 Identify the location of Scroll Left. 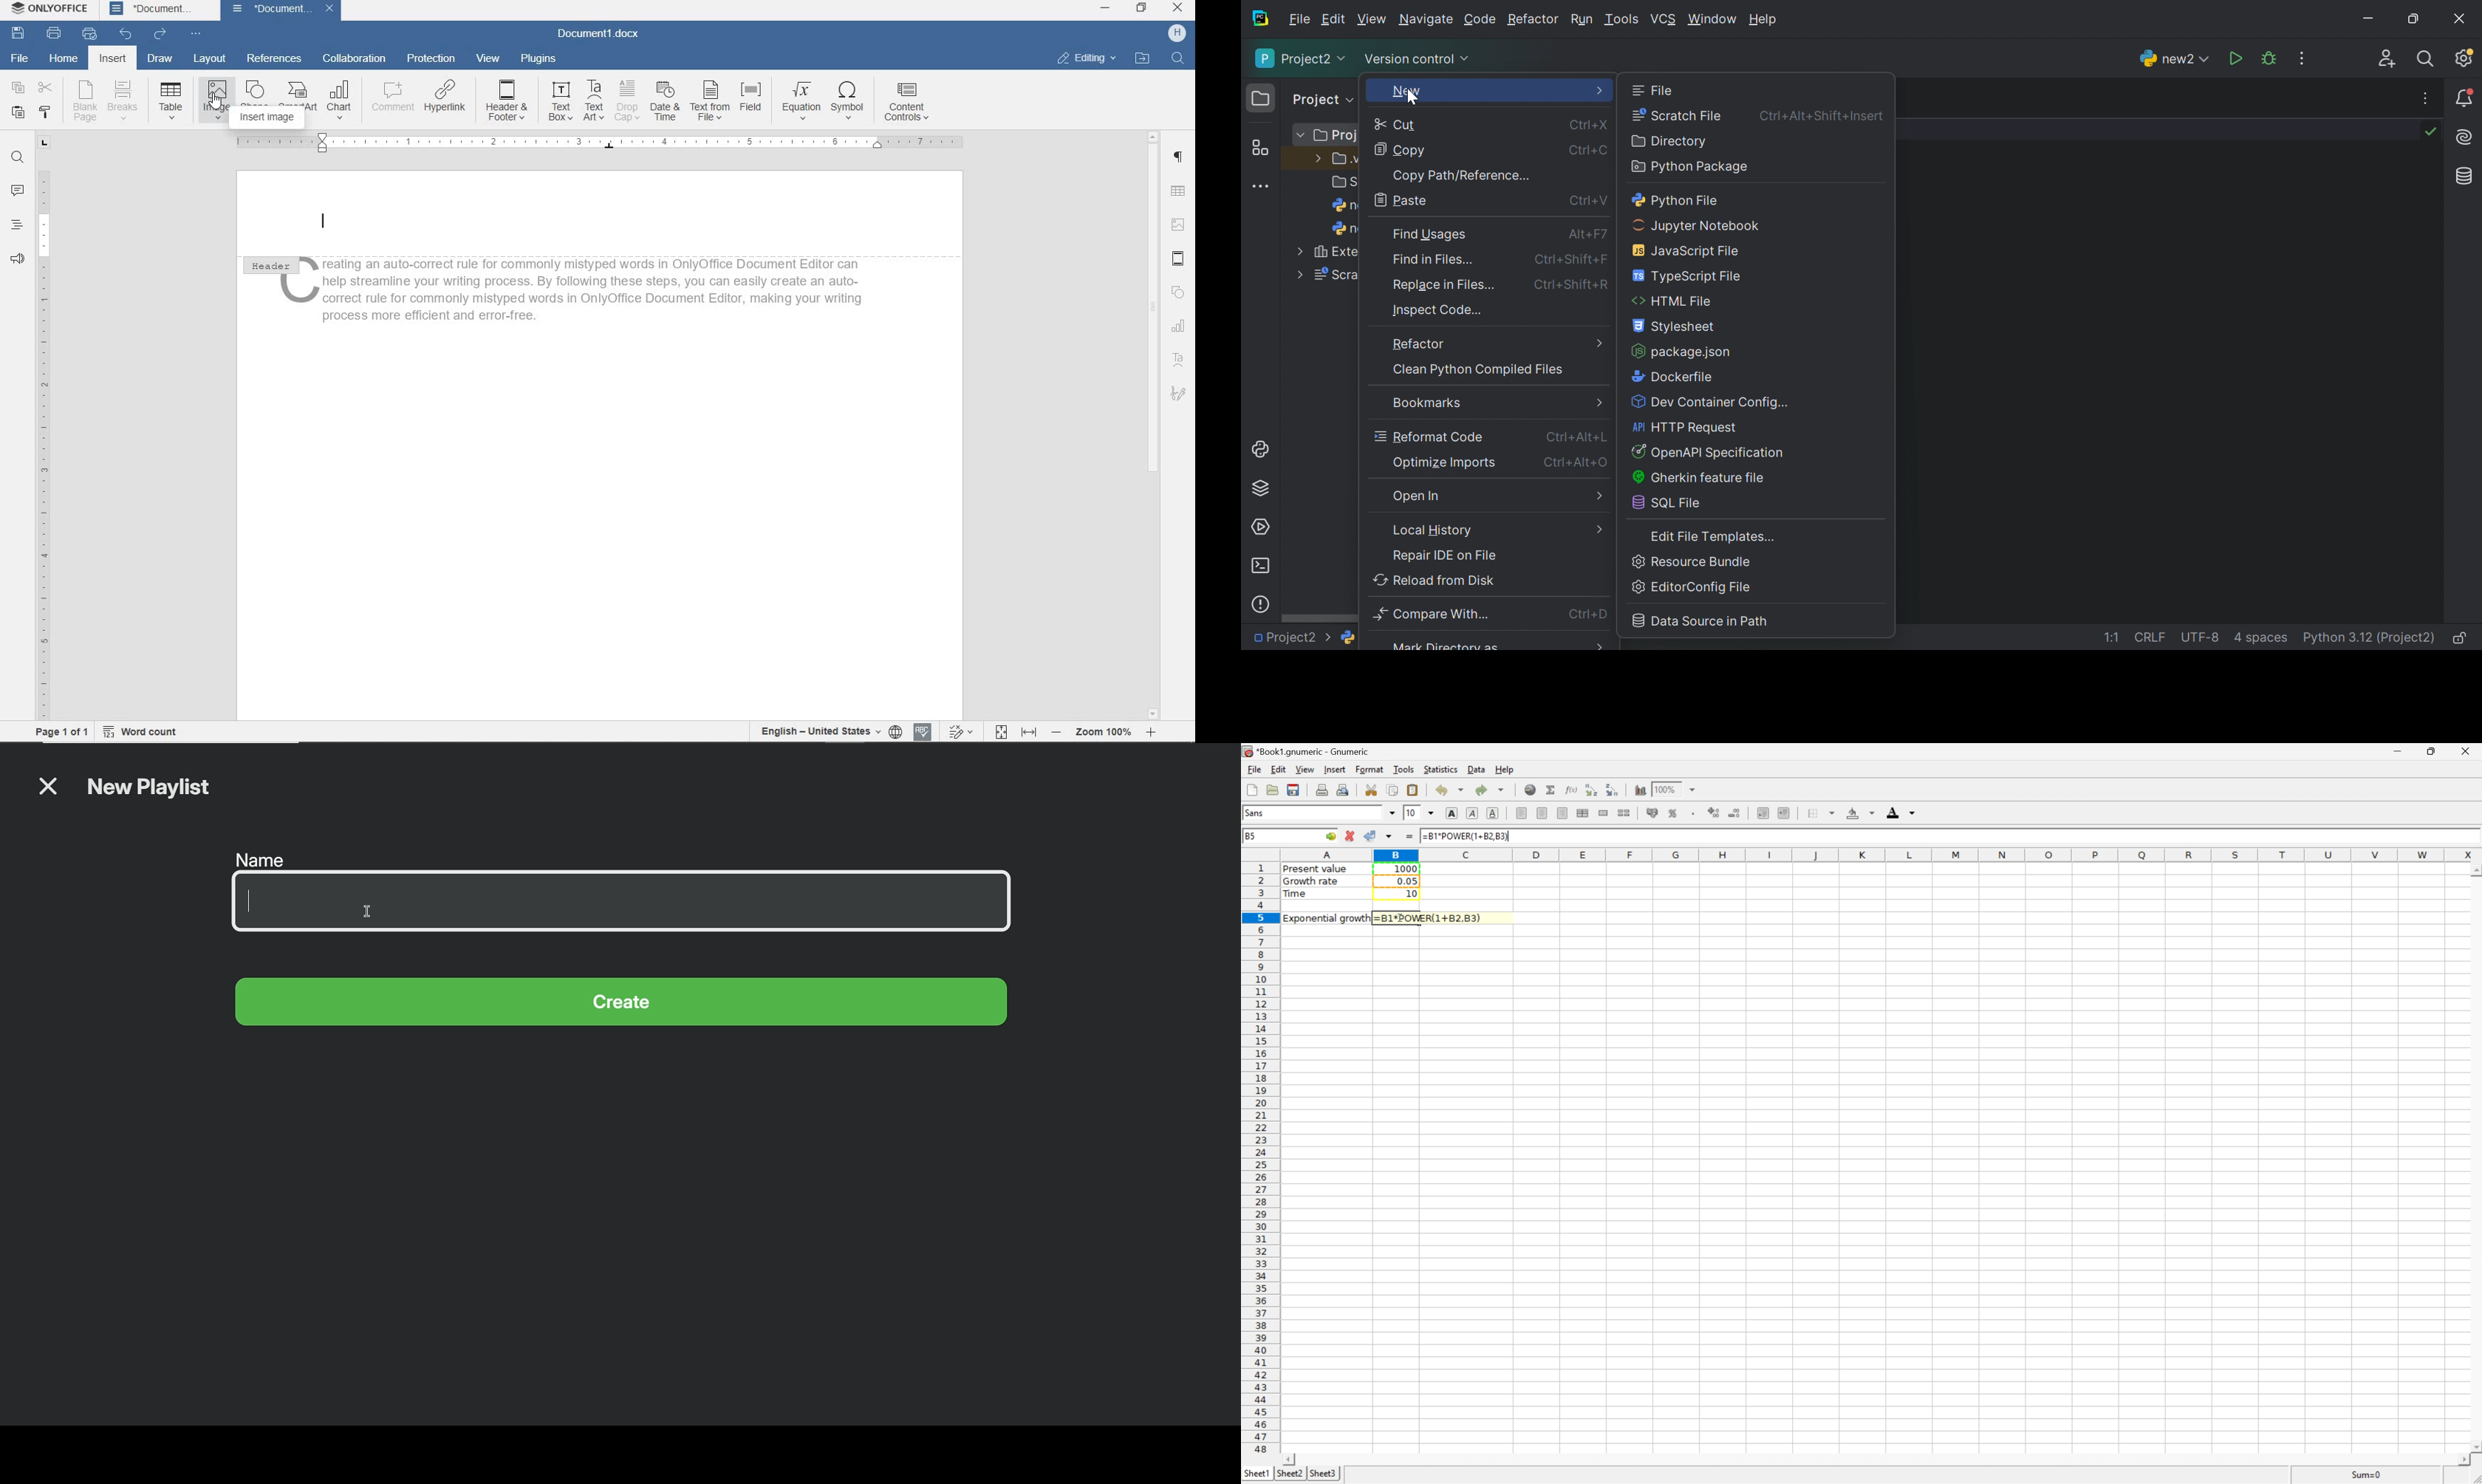
(1291, 1459).